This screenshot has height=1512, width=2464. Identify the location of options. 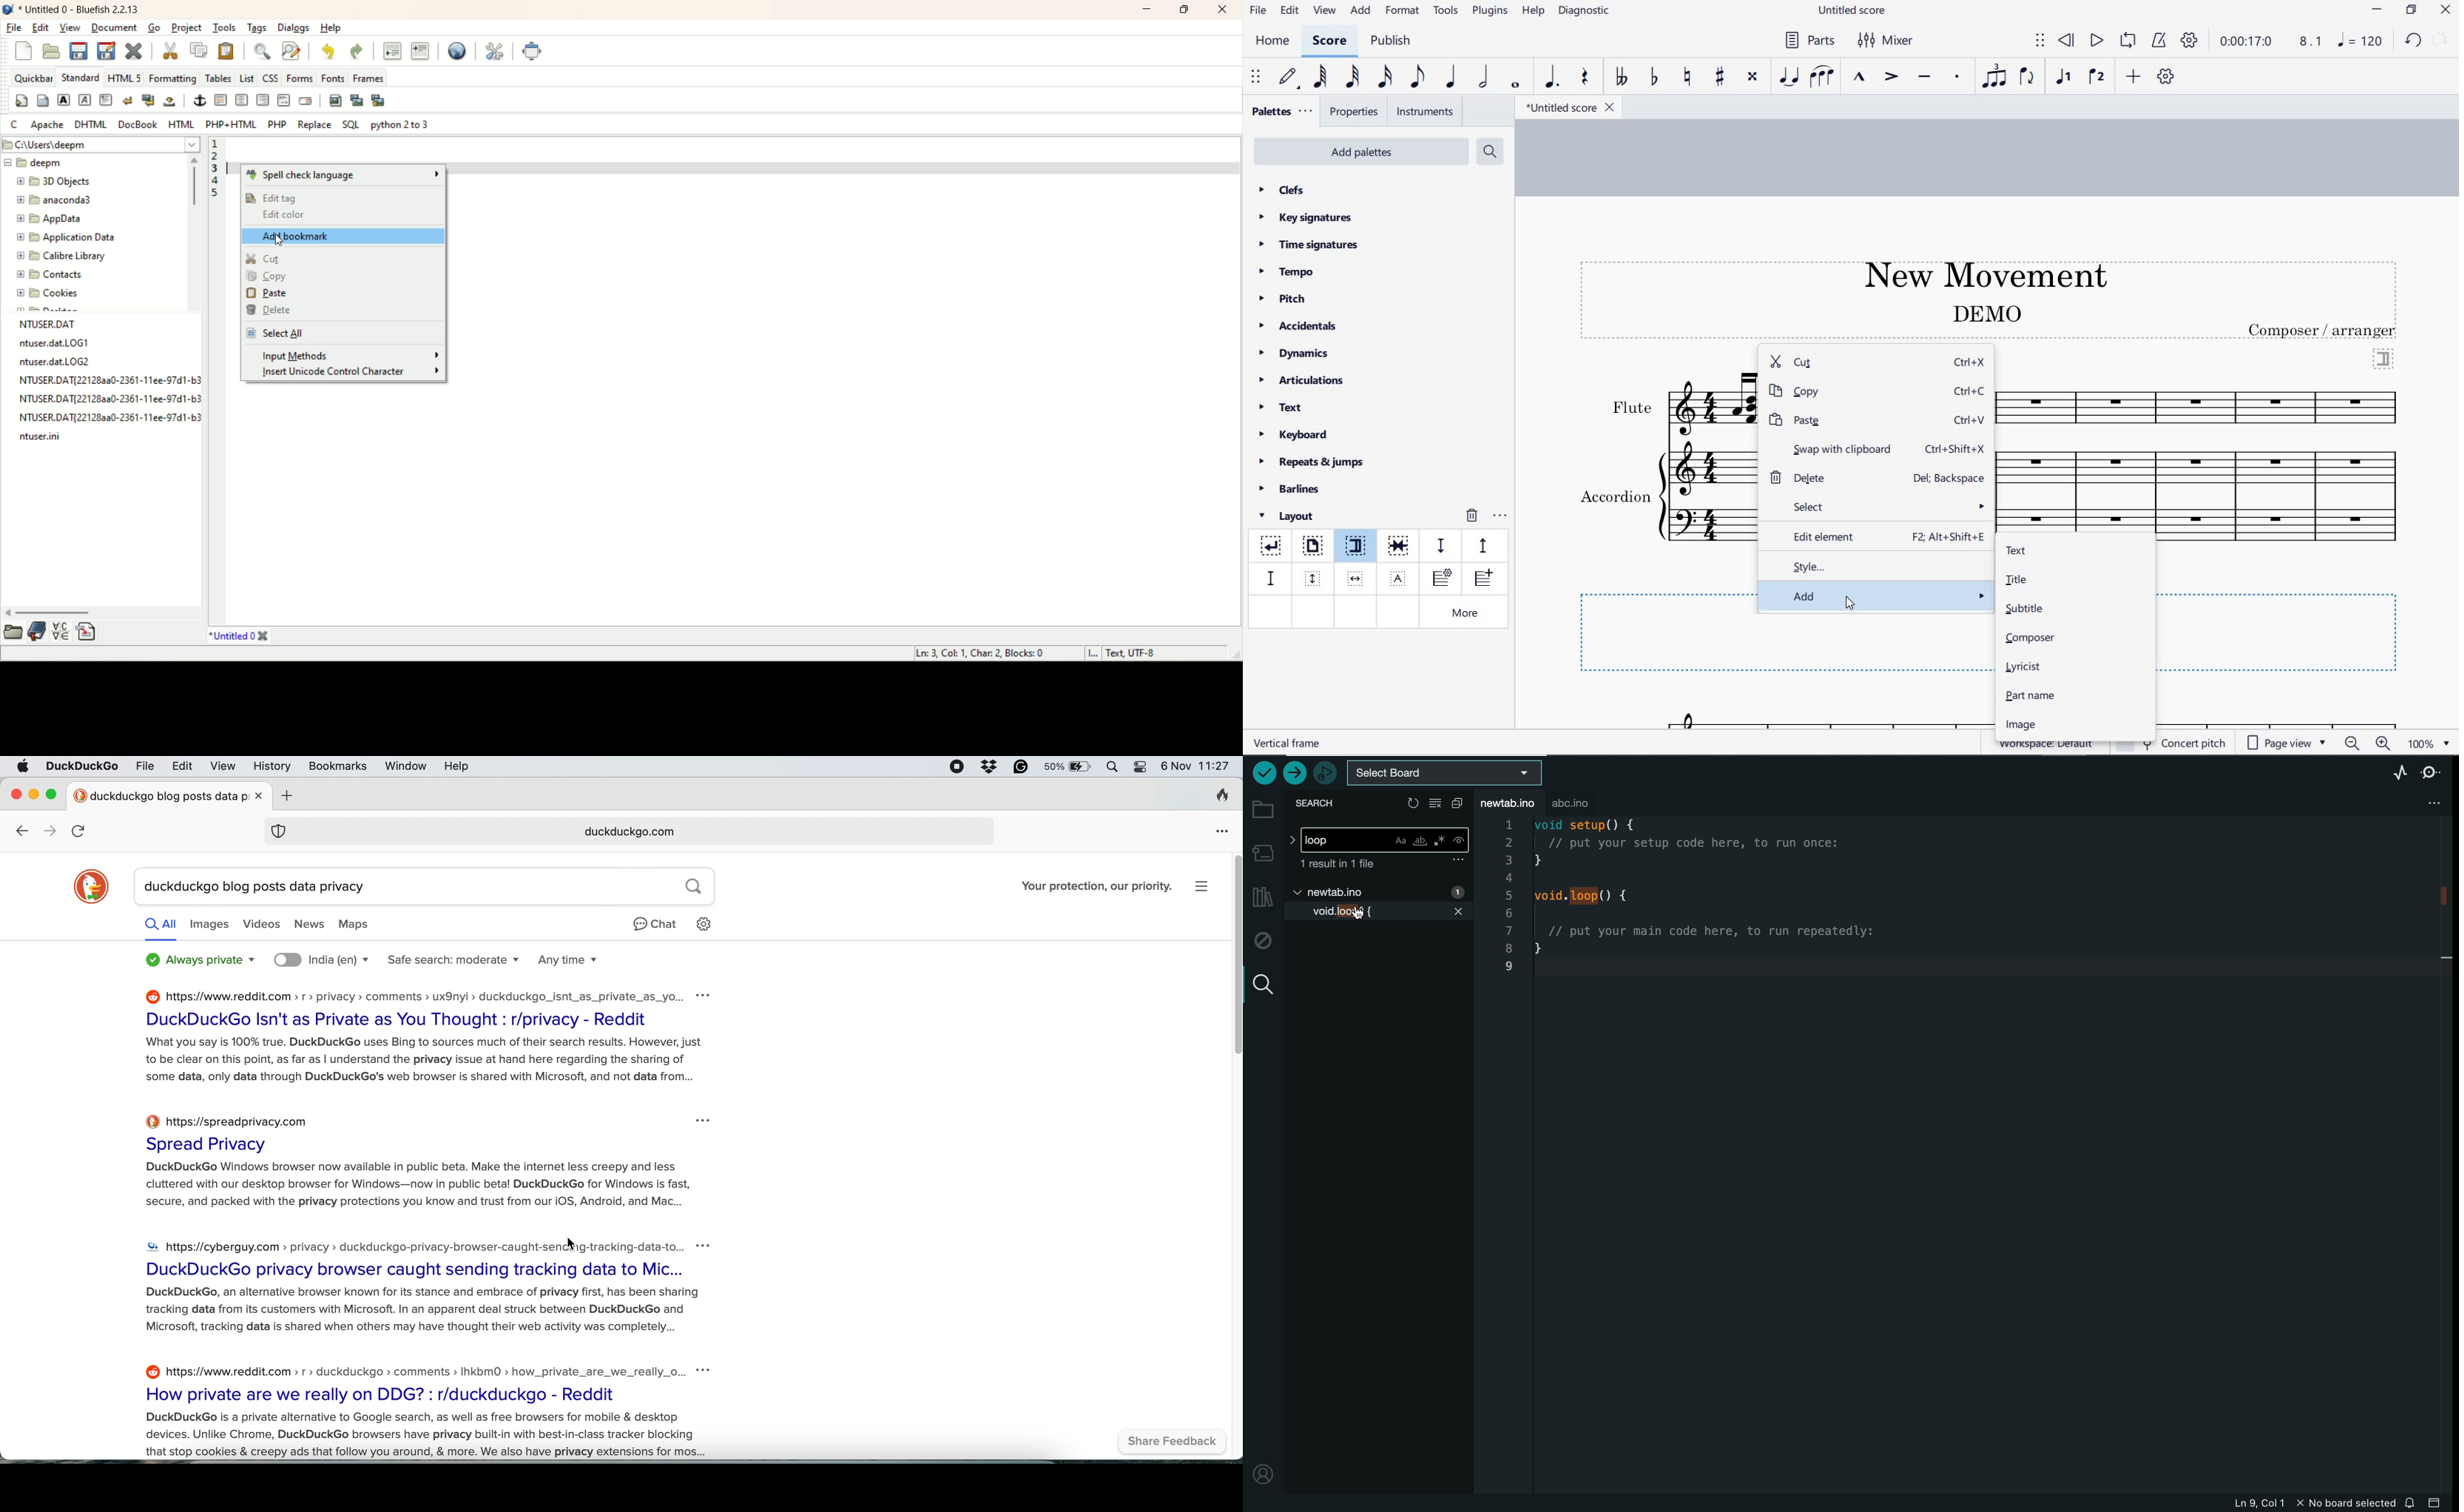
(1500, 513).